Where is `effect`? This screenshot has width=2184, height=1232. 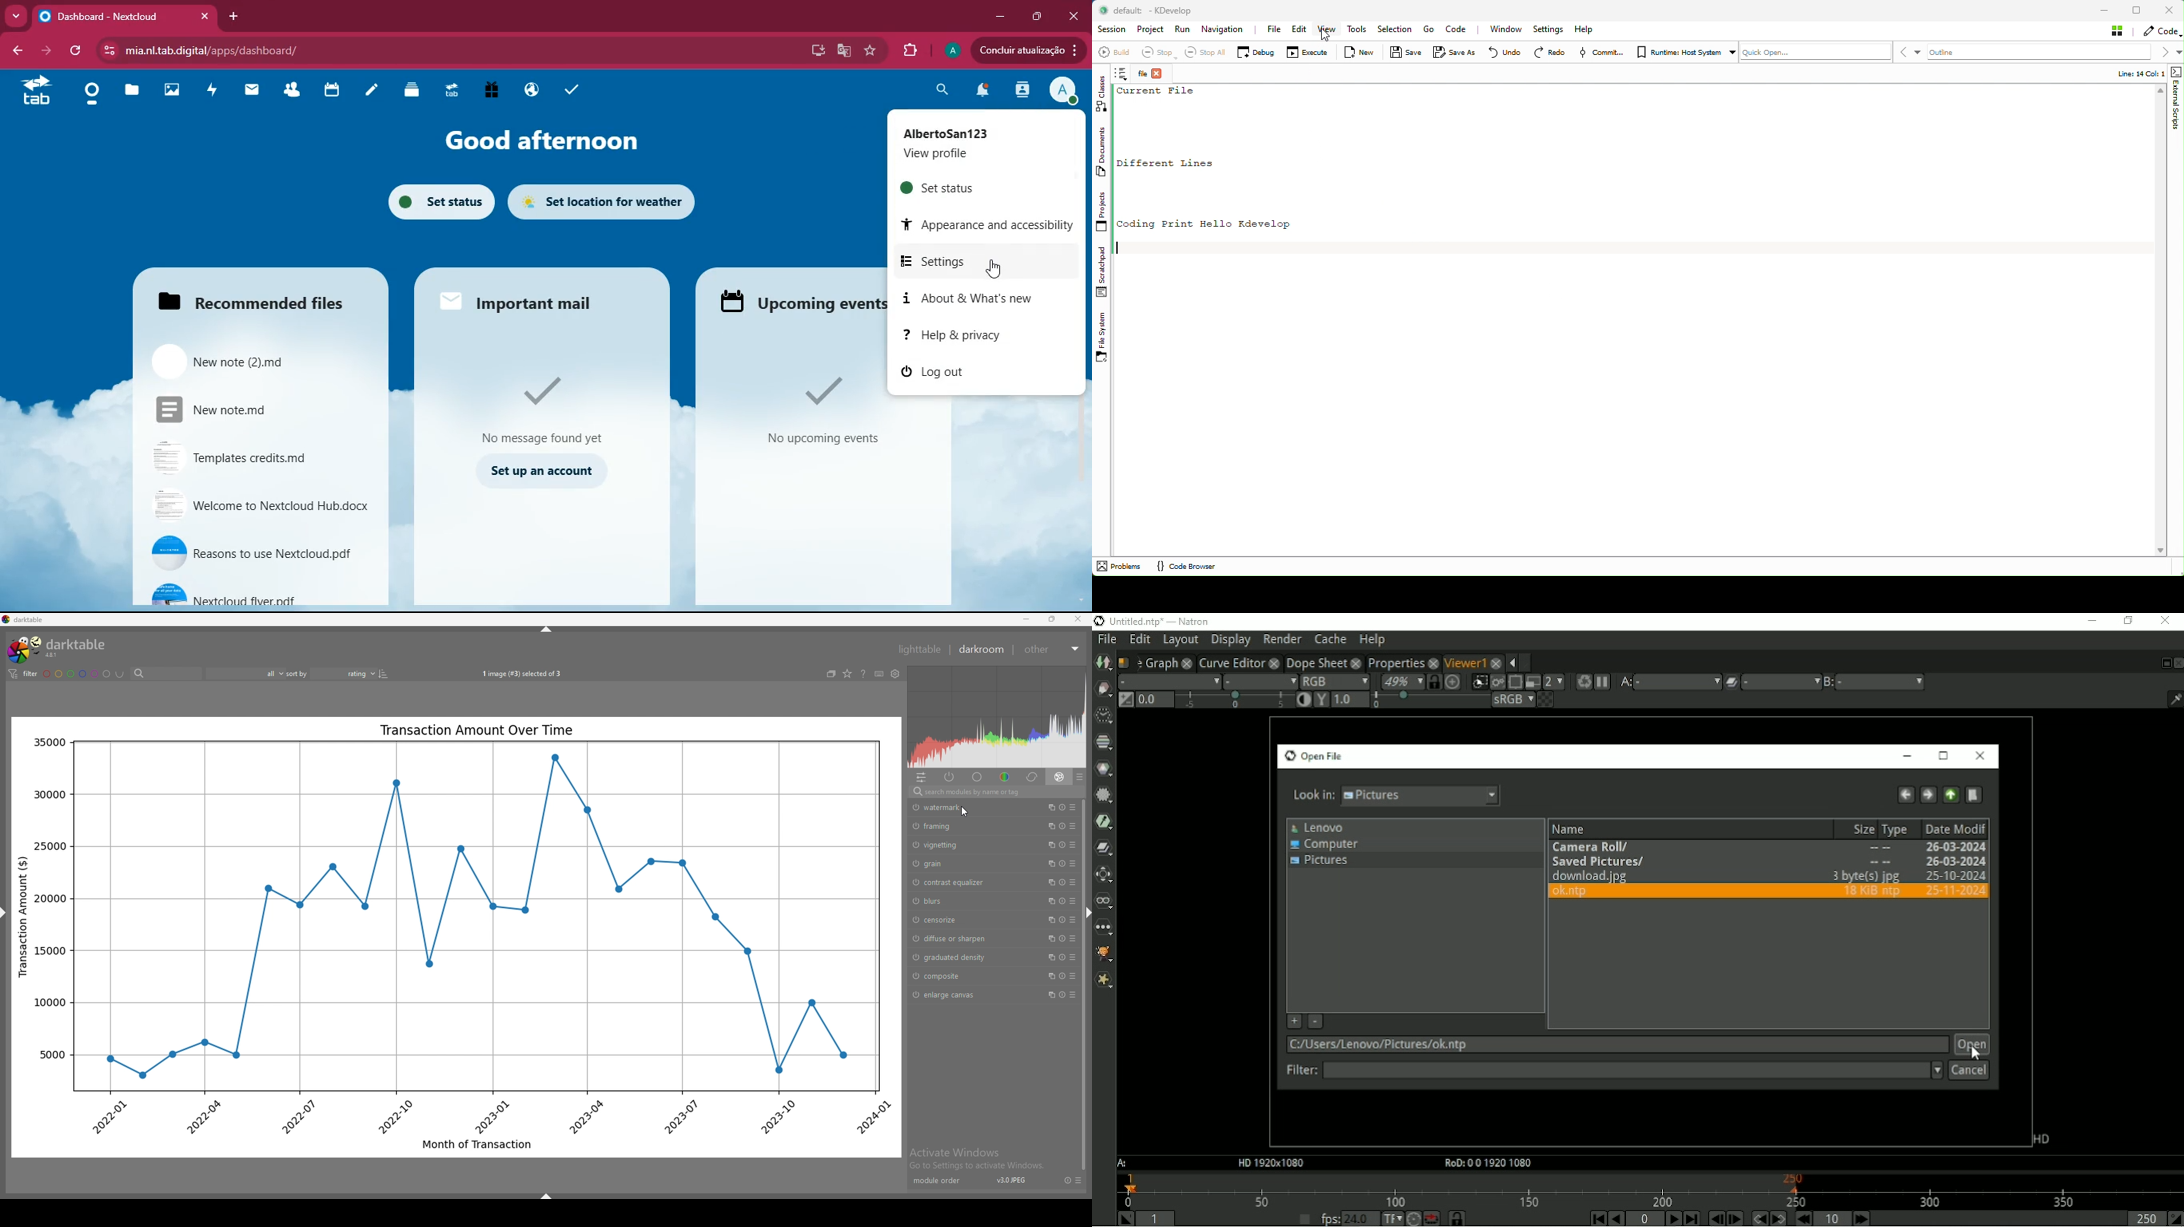 effect is located at coordinates (1060, 777).